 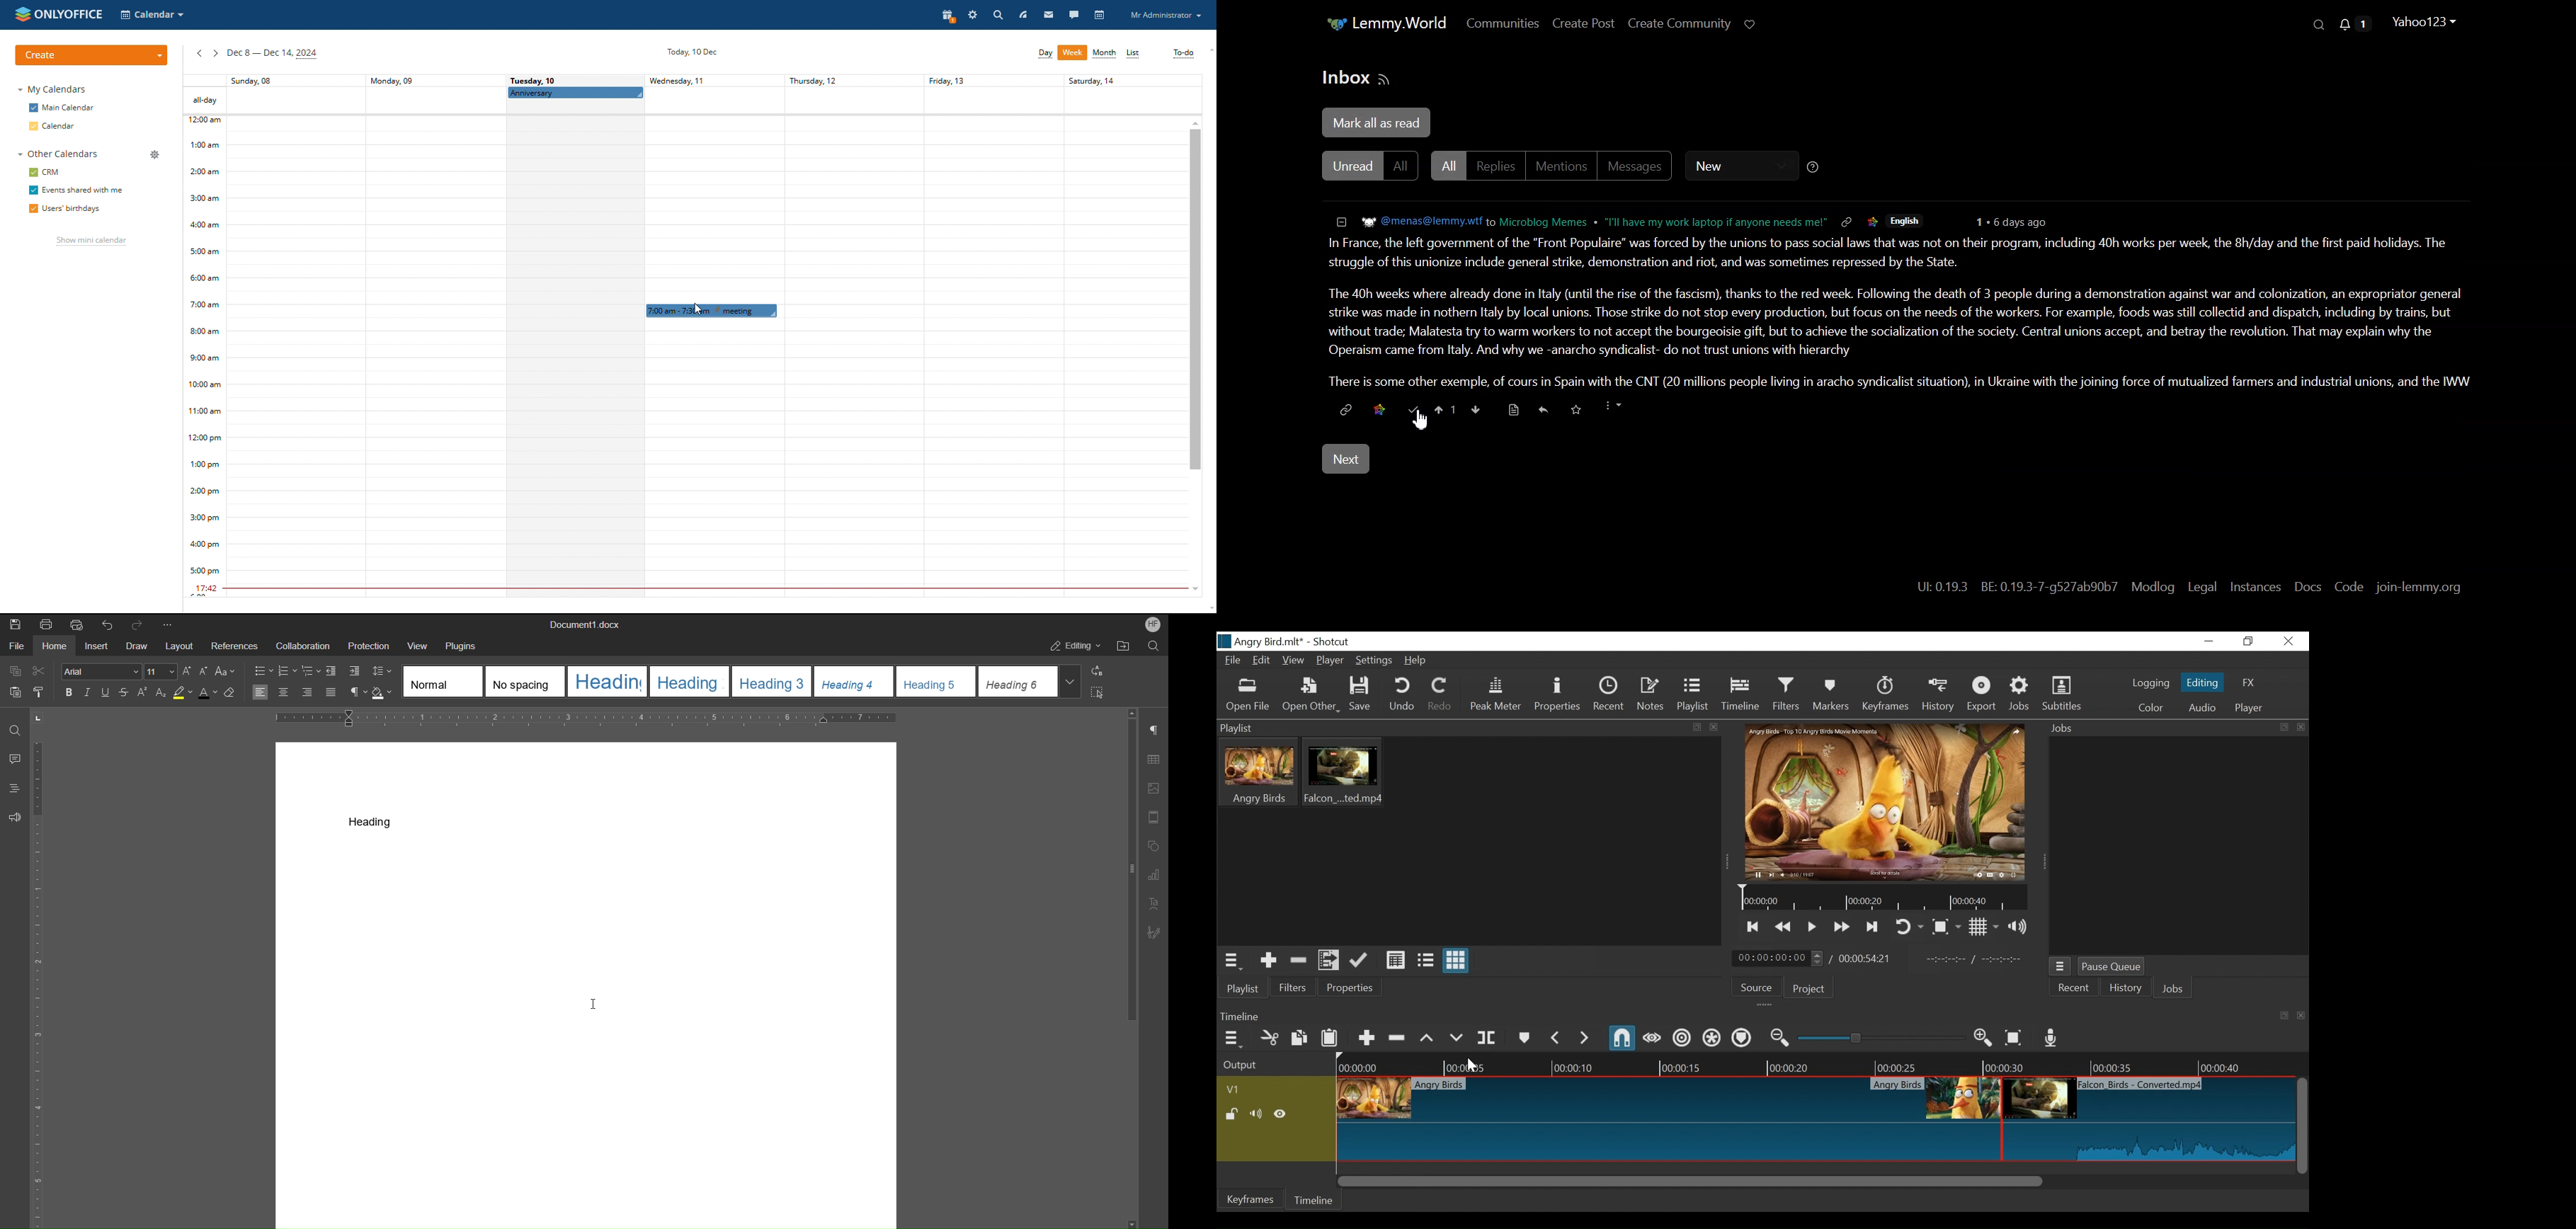 I want to click on Mentions, so click(x=1562, y=166).